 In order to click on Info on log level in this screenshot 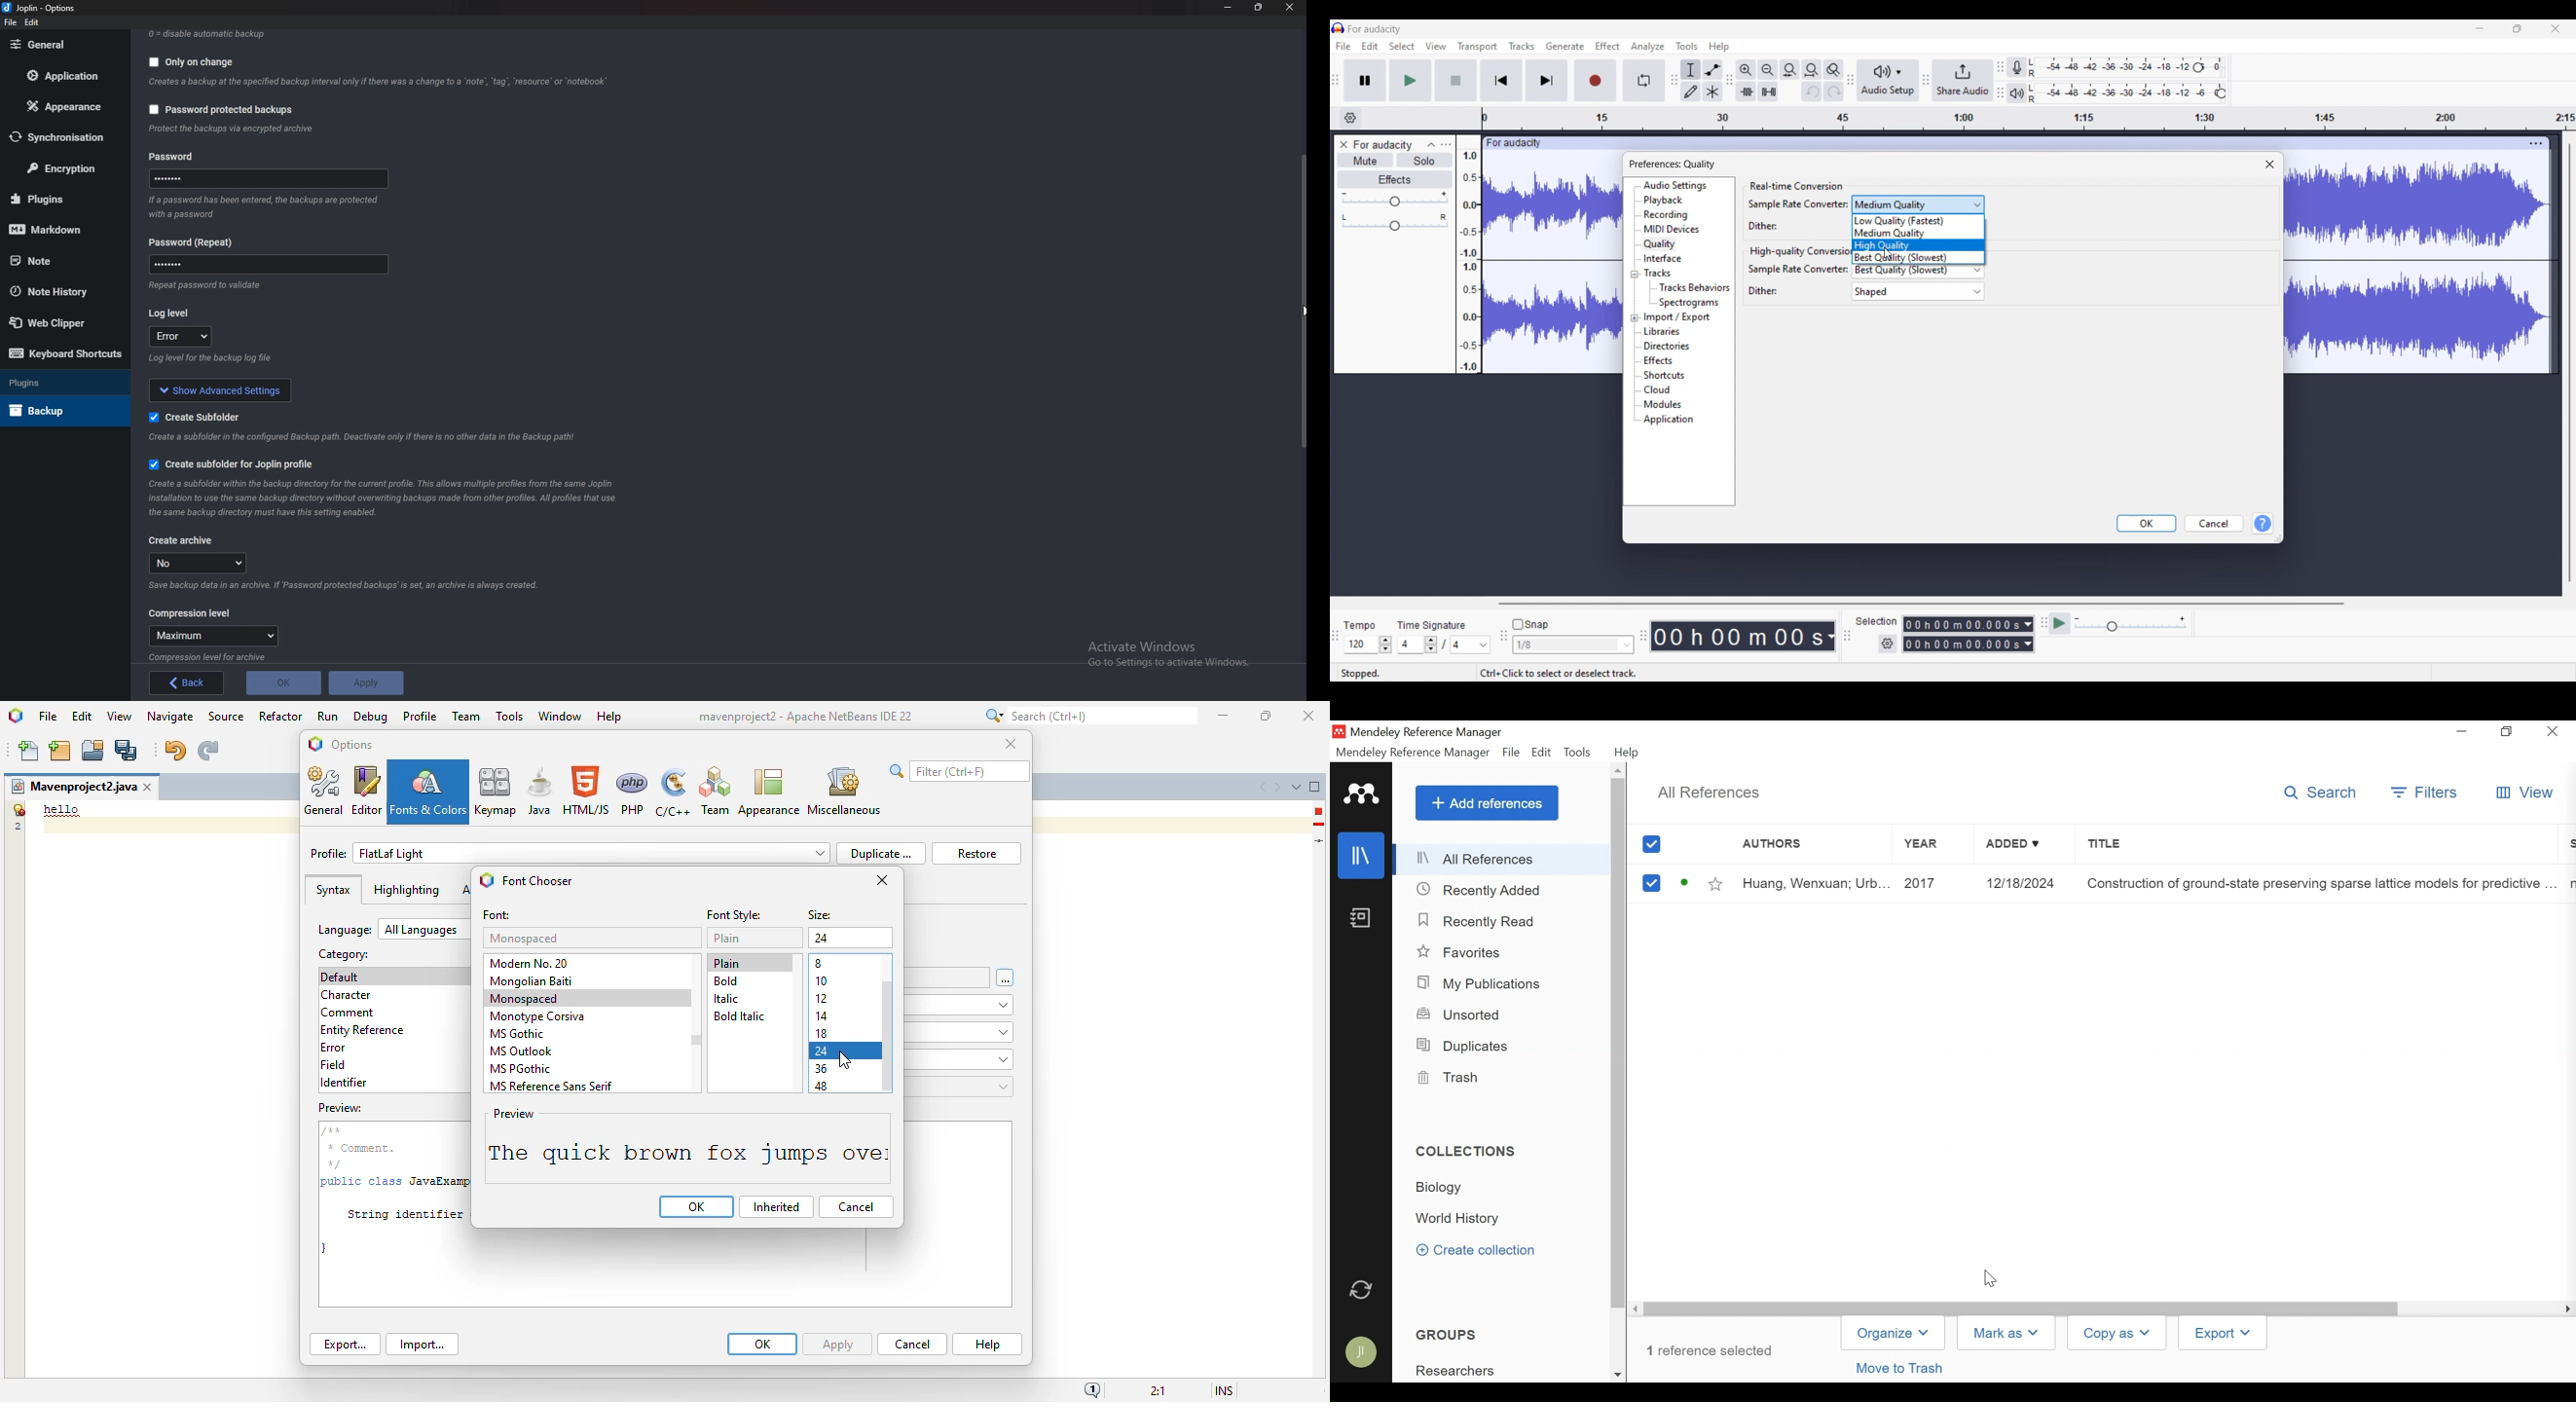, I will do `click(211, 358)`.